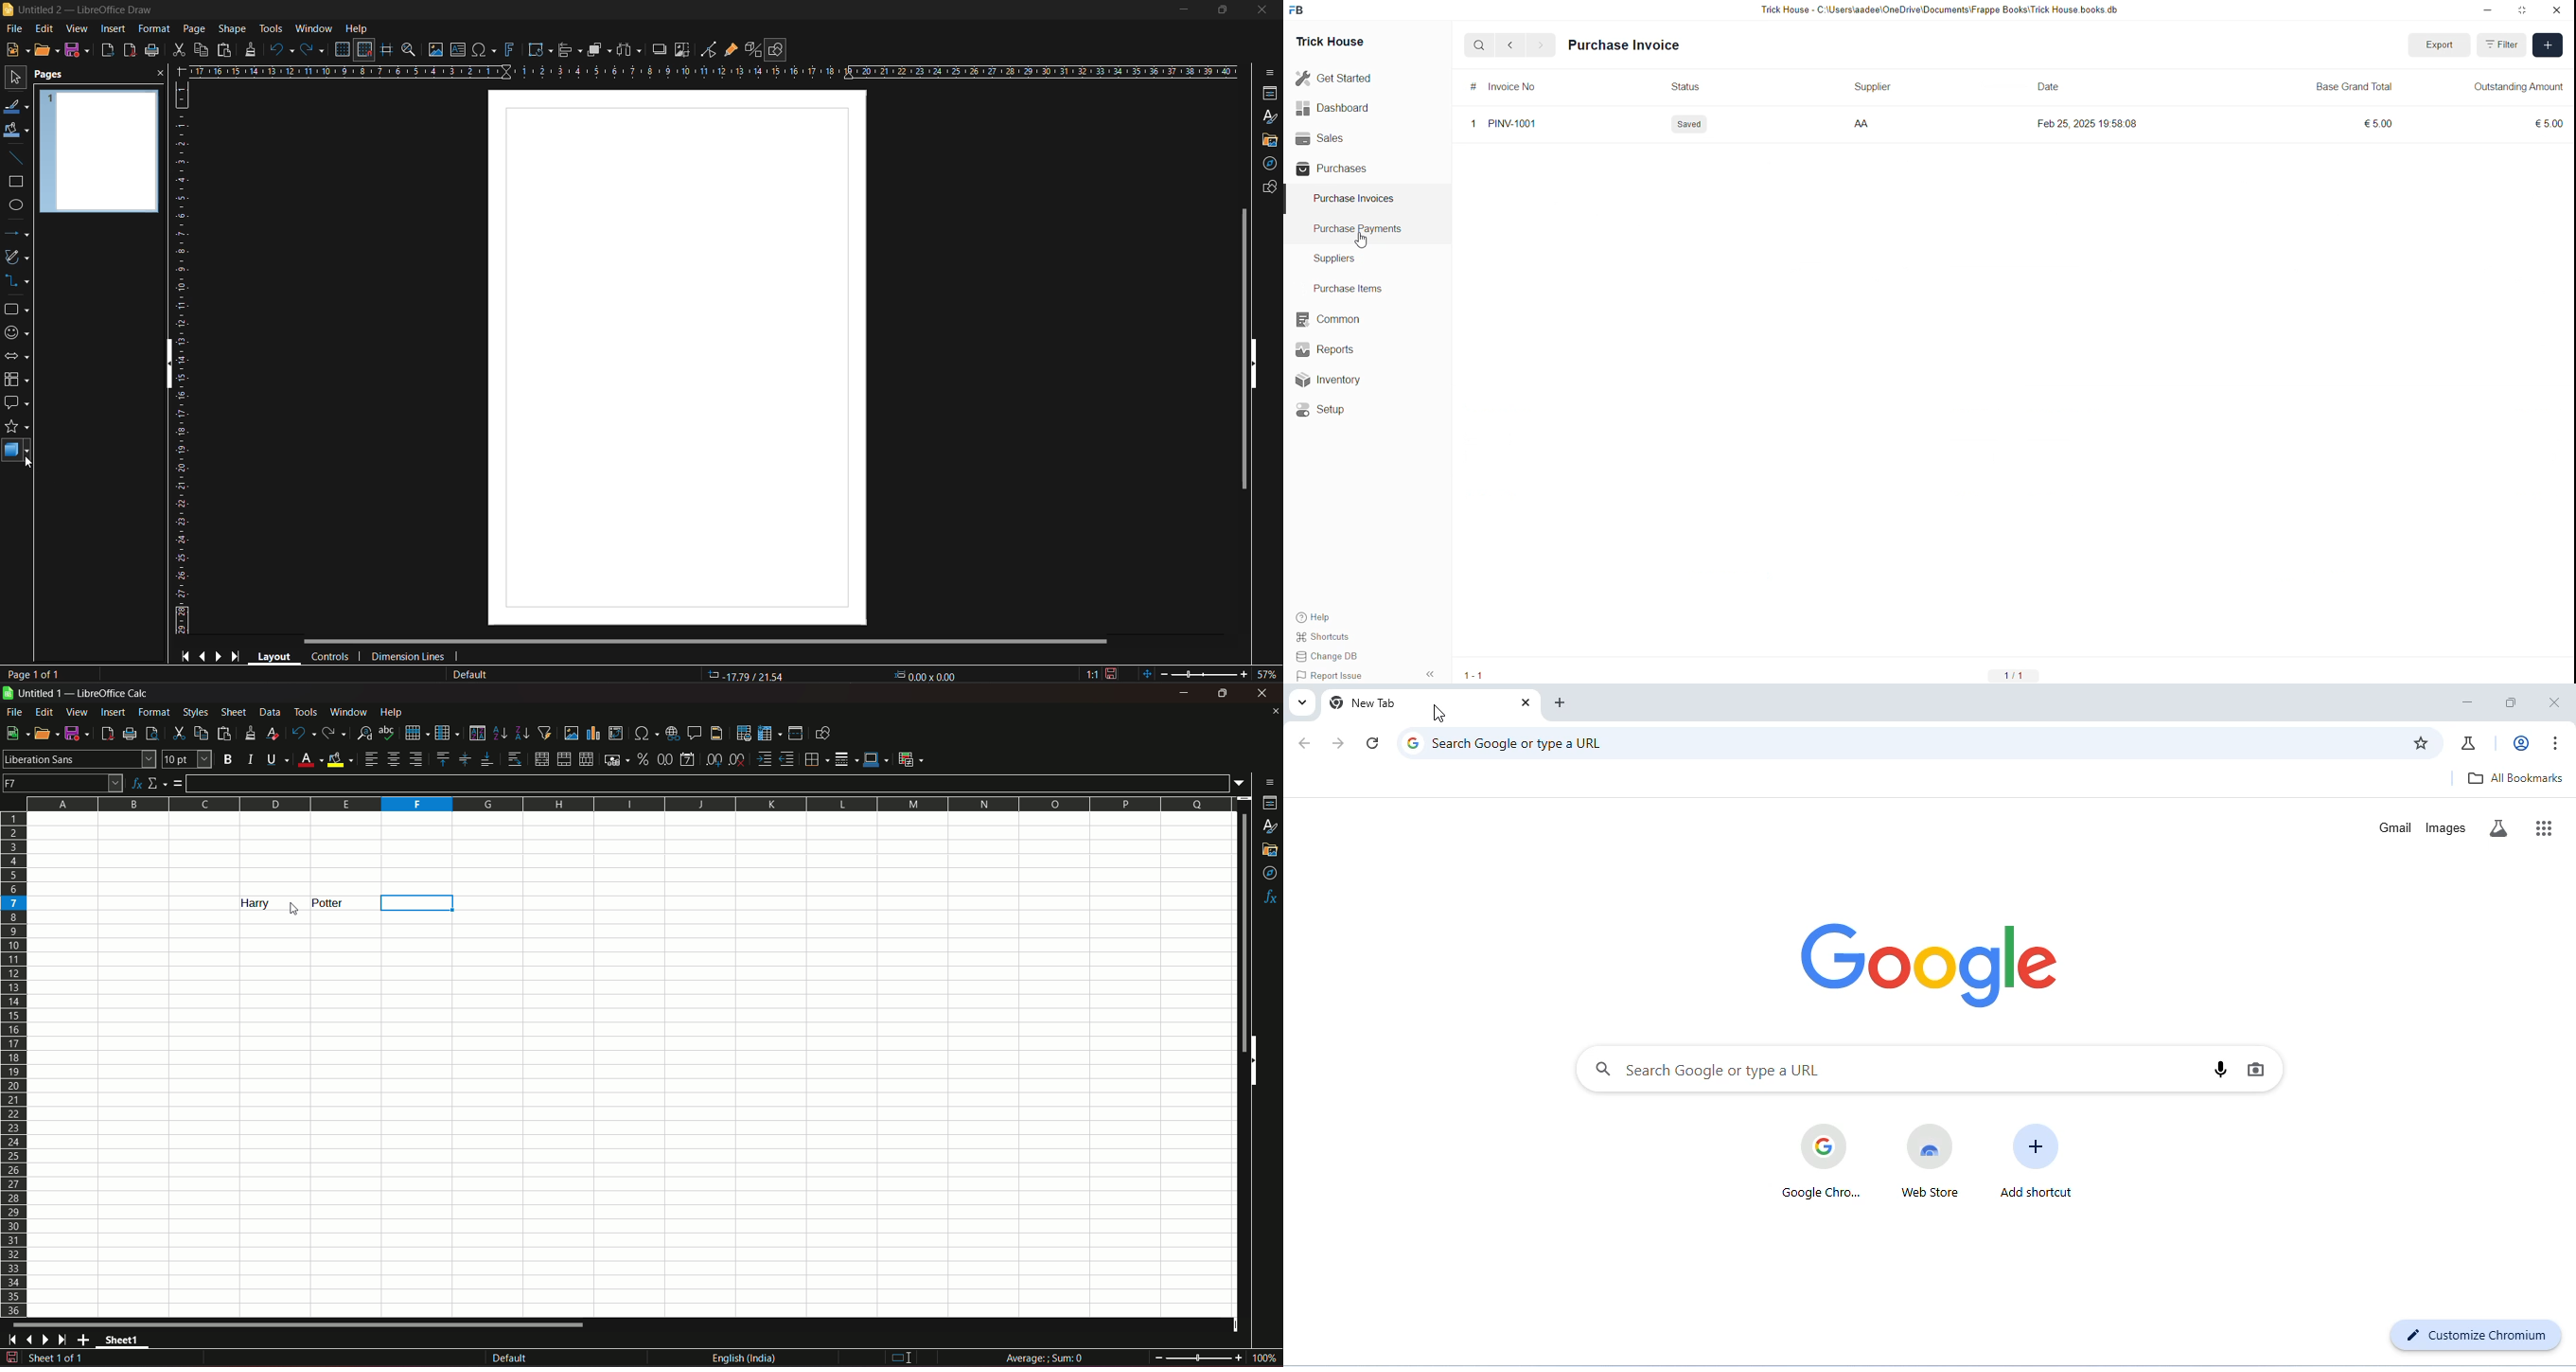  Describe the element at coordinates (130, 735) in the screenshot. I see `print` at that location.